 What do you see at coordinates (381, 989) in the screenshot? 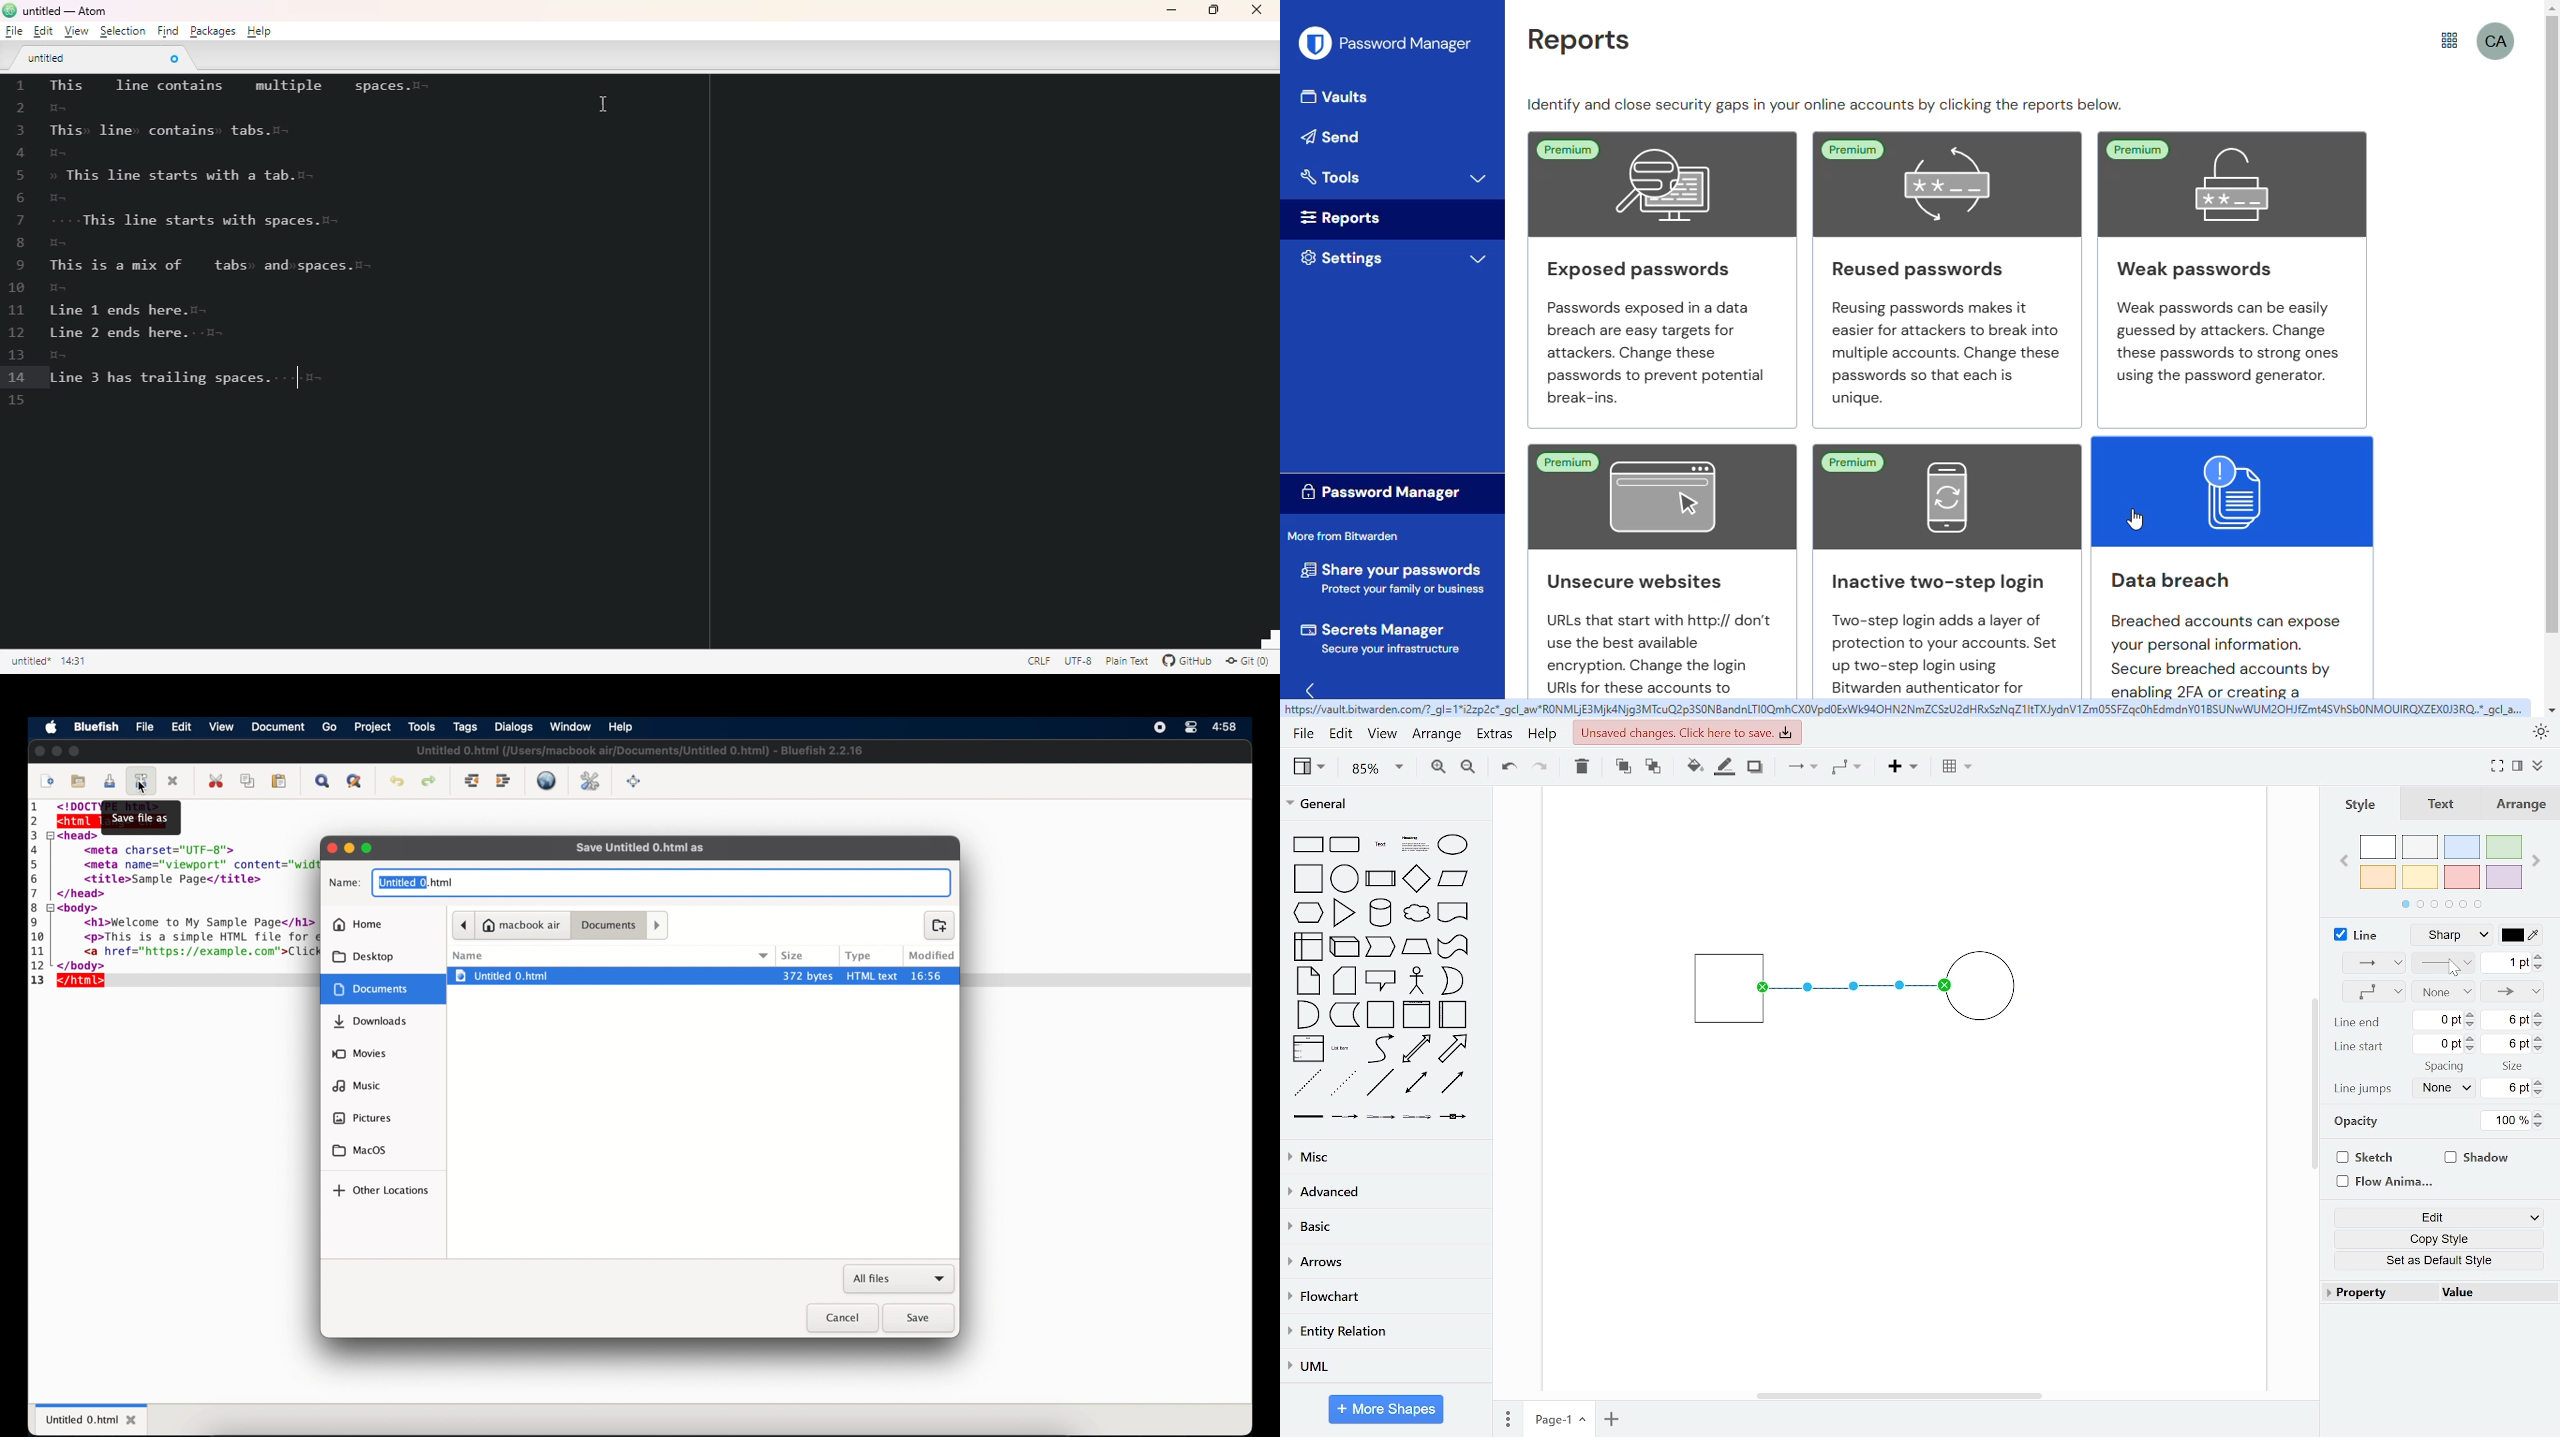
I see `document` at bounding box center [381, 989].